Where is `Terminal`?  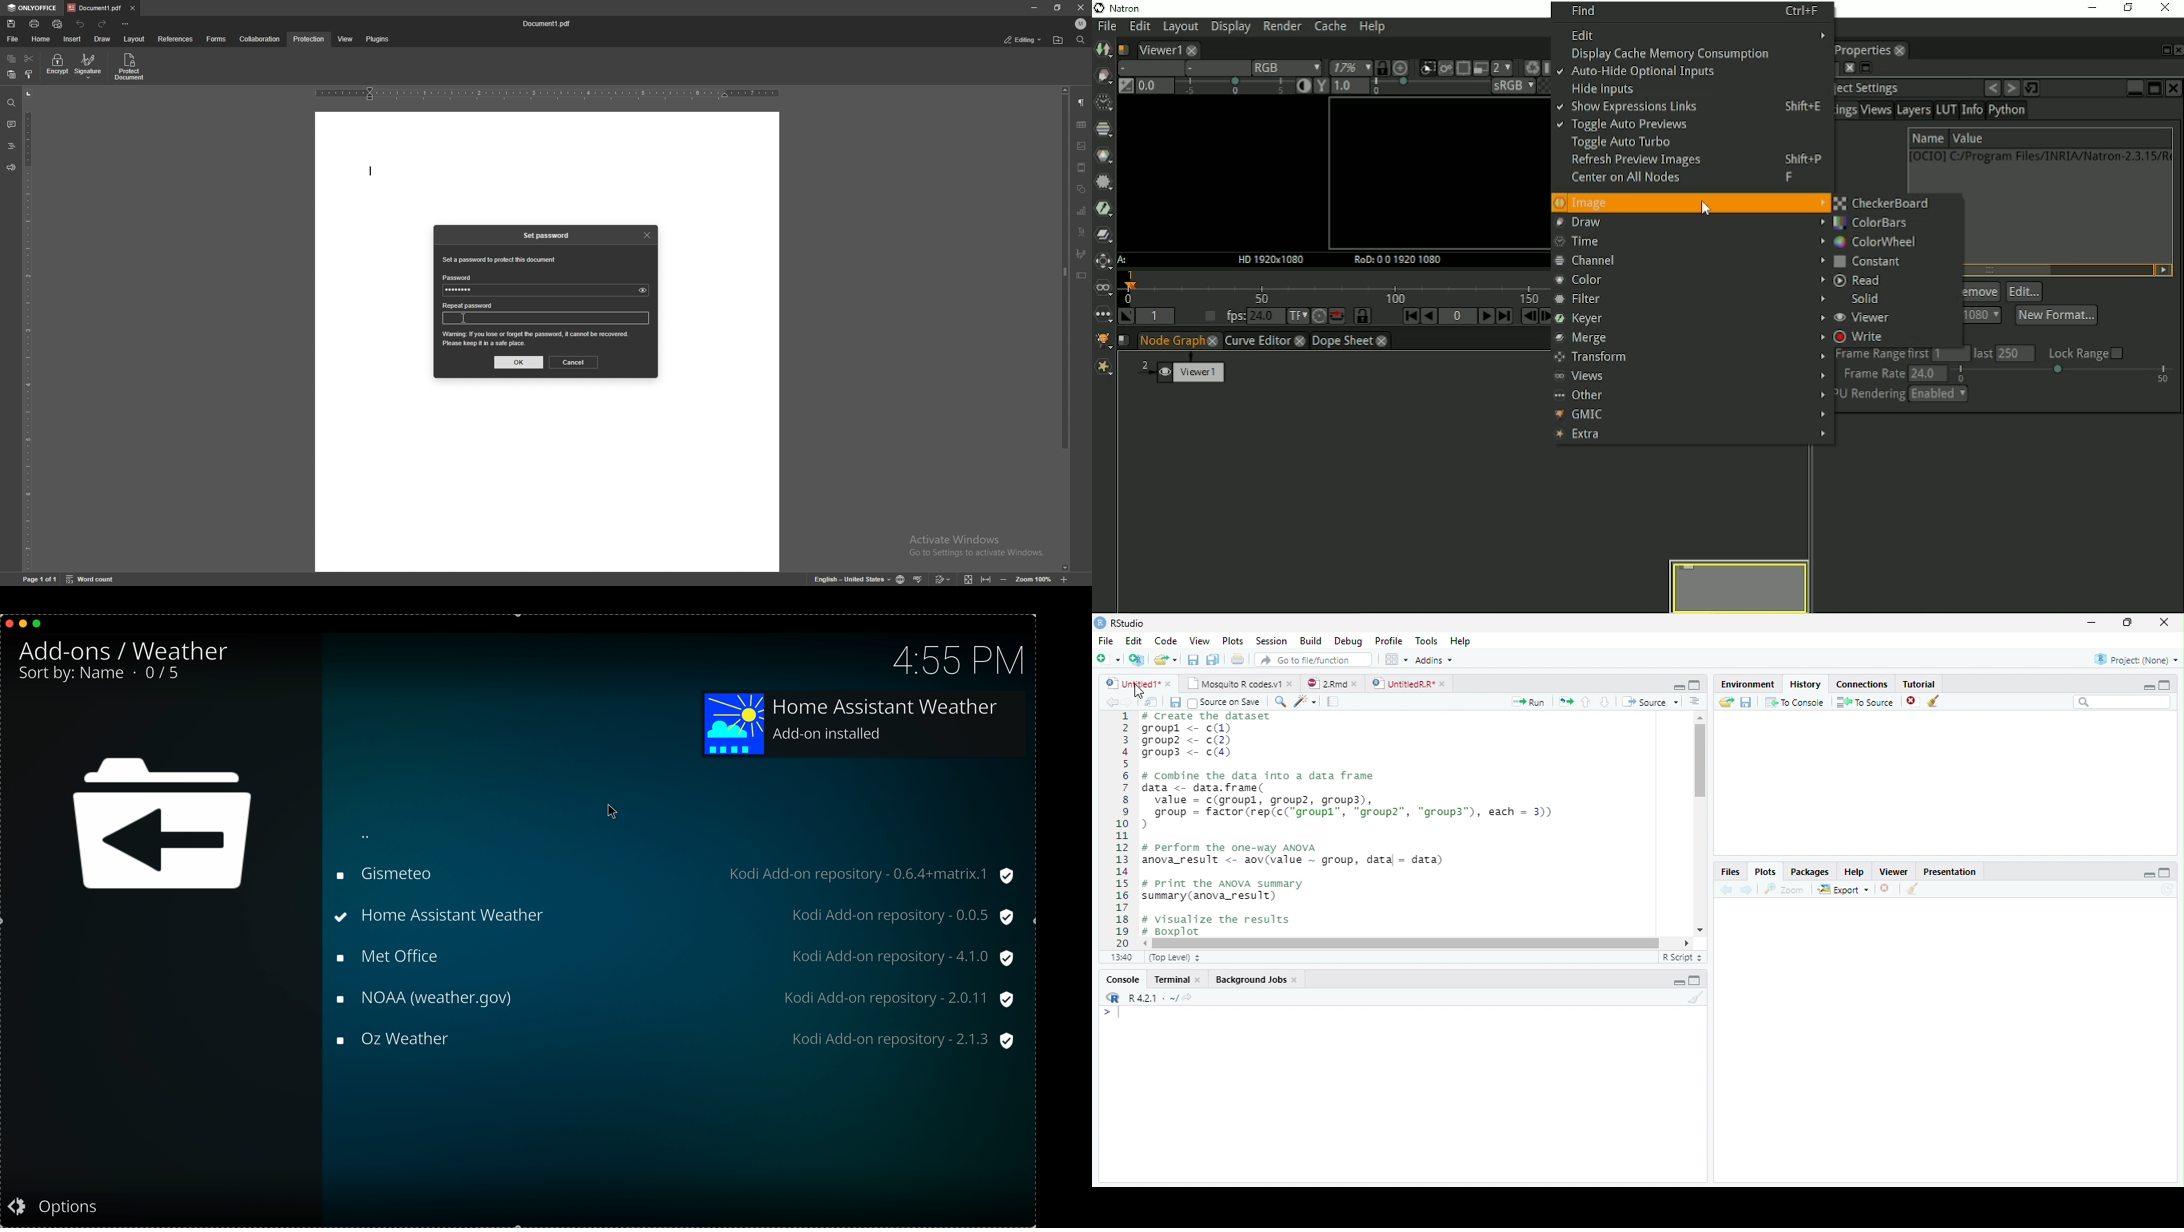 Terminal is located at coordinates (1178, 980).